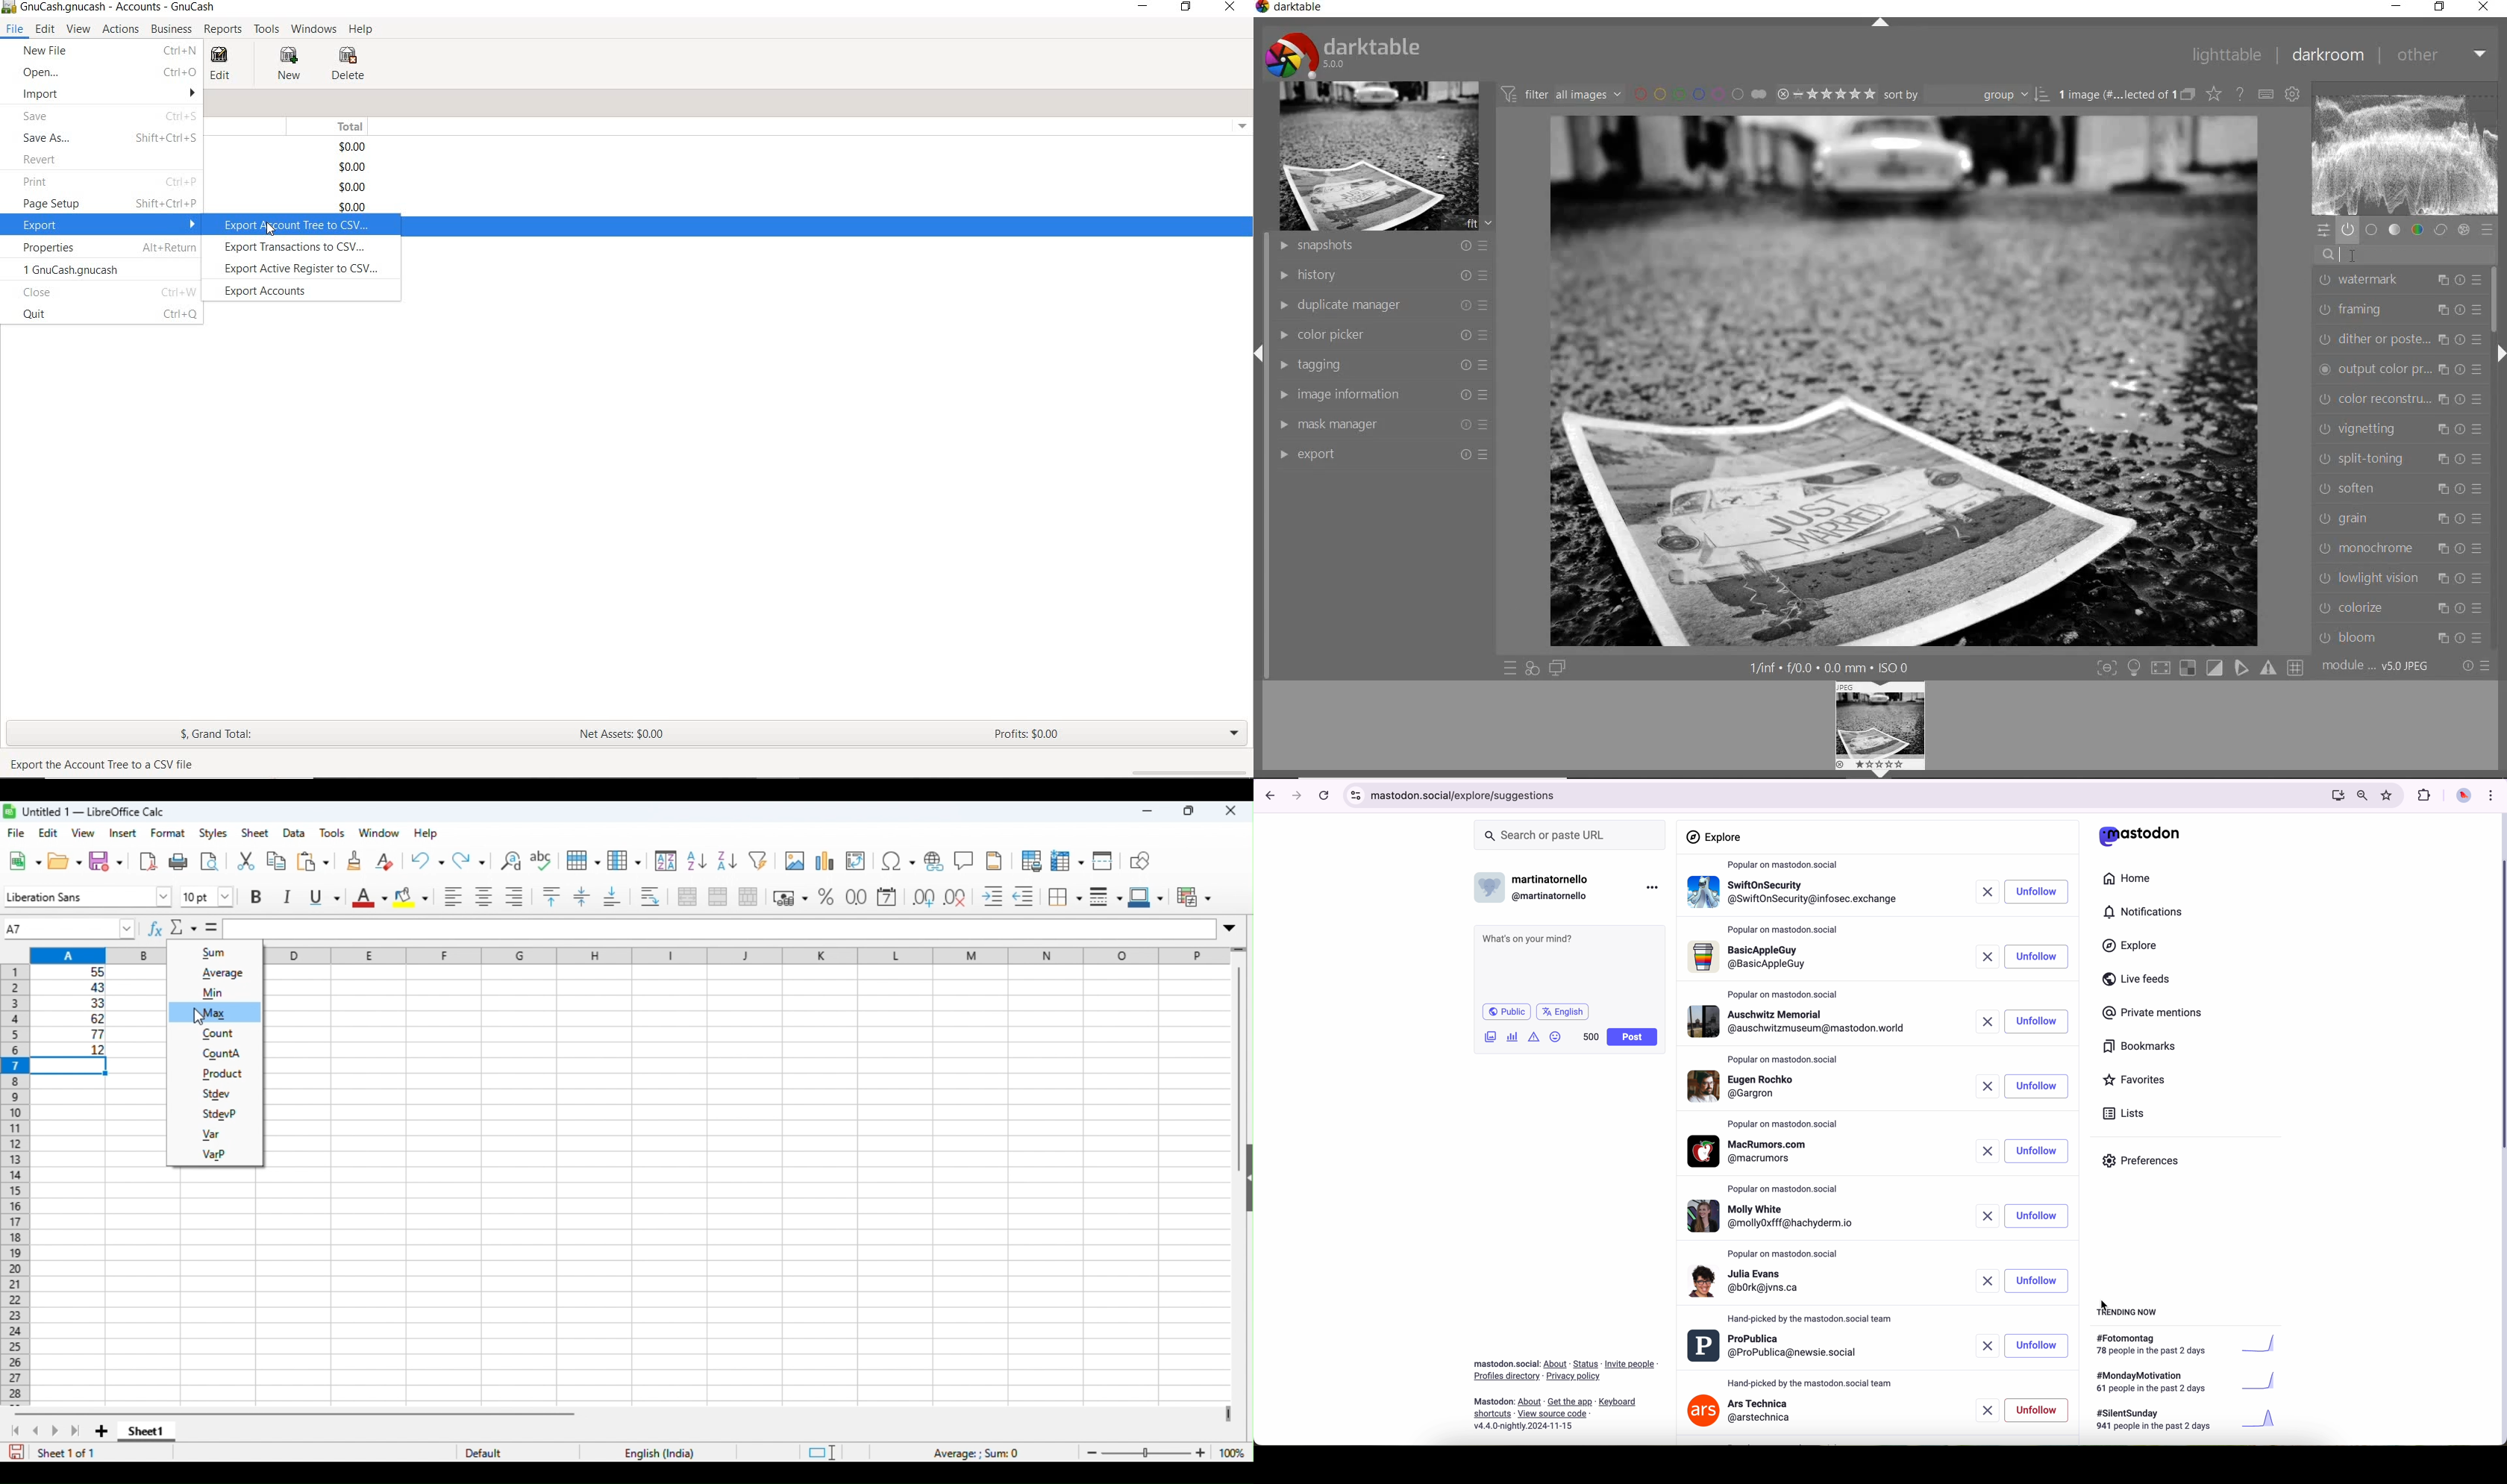 The width and height of the screenshot is (2520, 1484). What do you see at coordinates (1510, 666) in the screenshot?
I see `quick access to preset` at bounding box center [1510, 666].